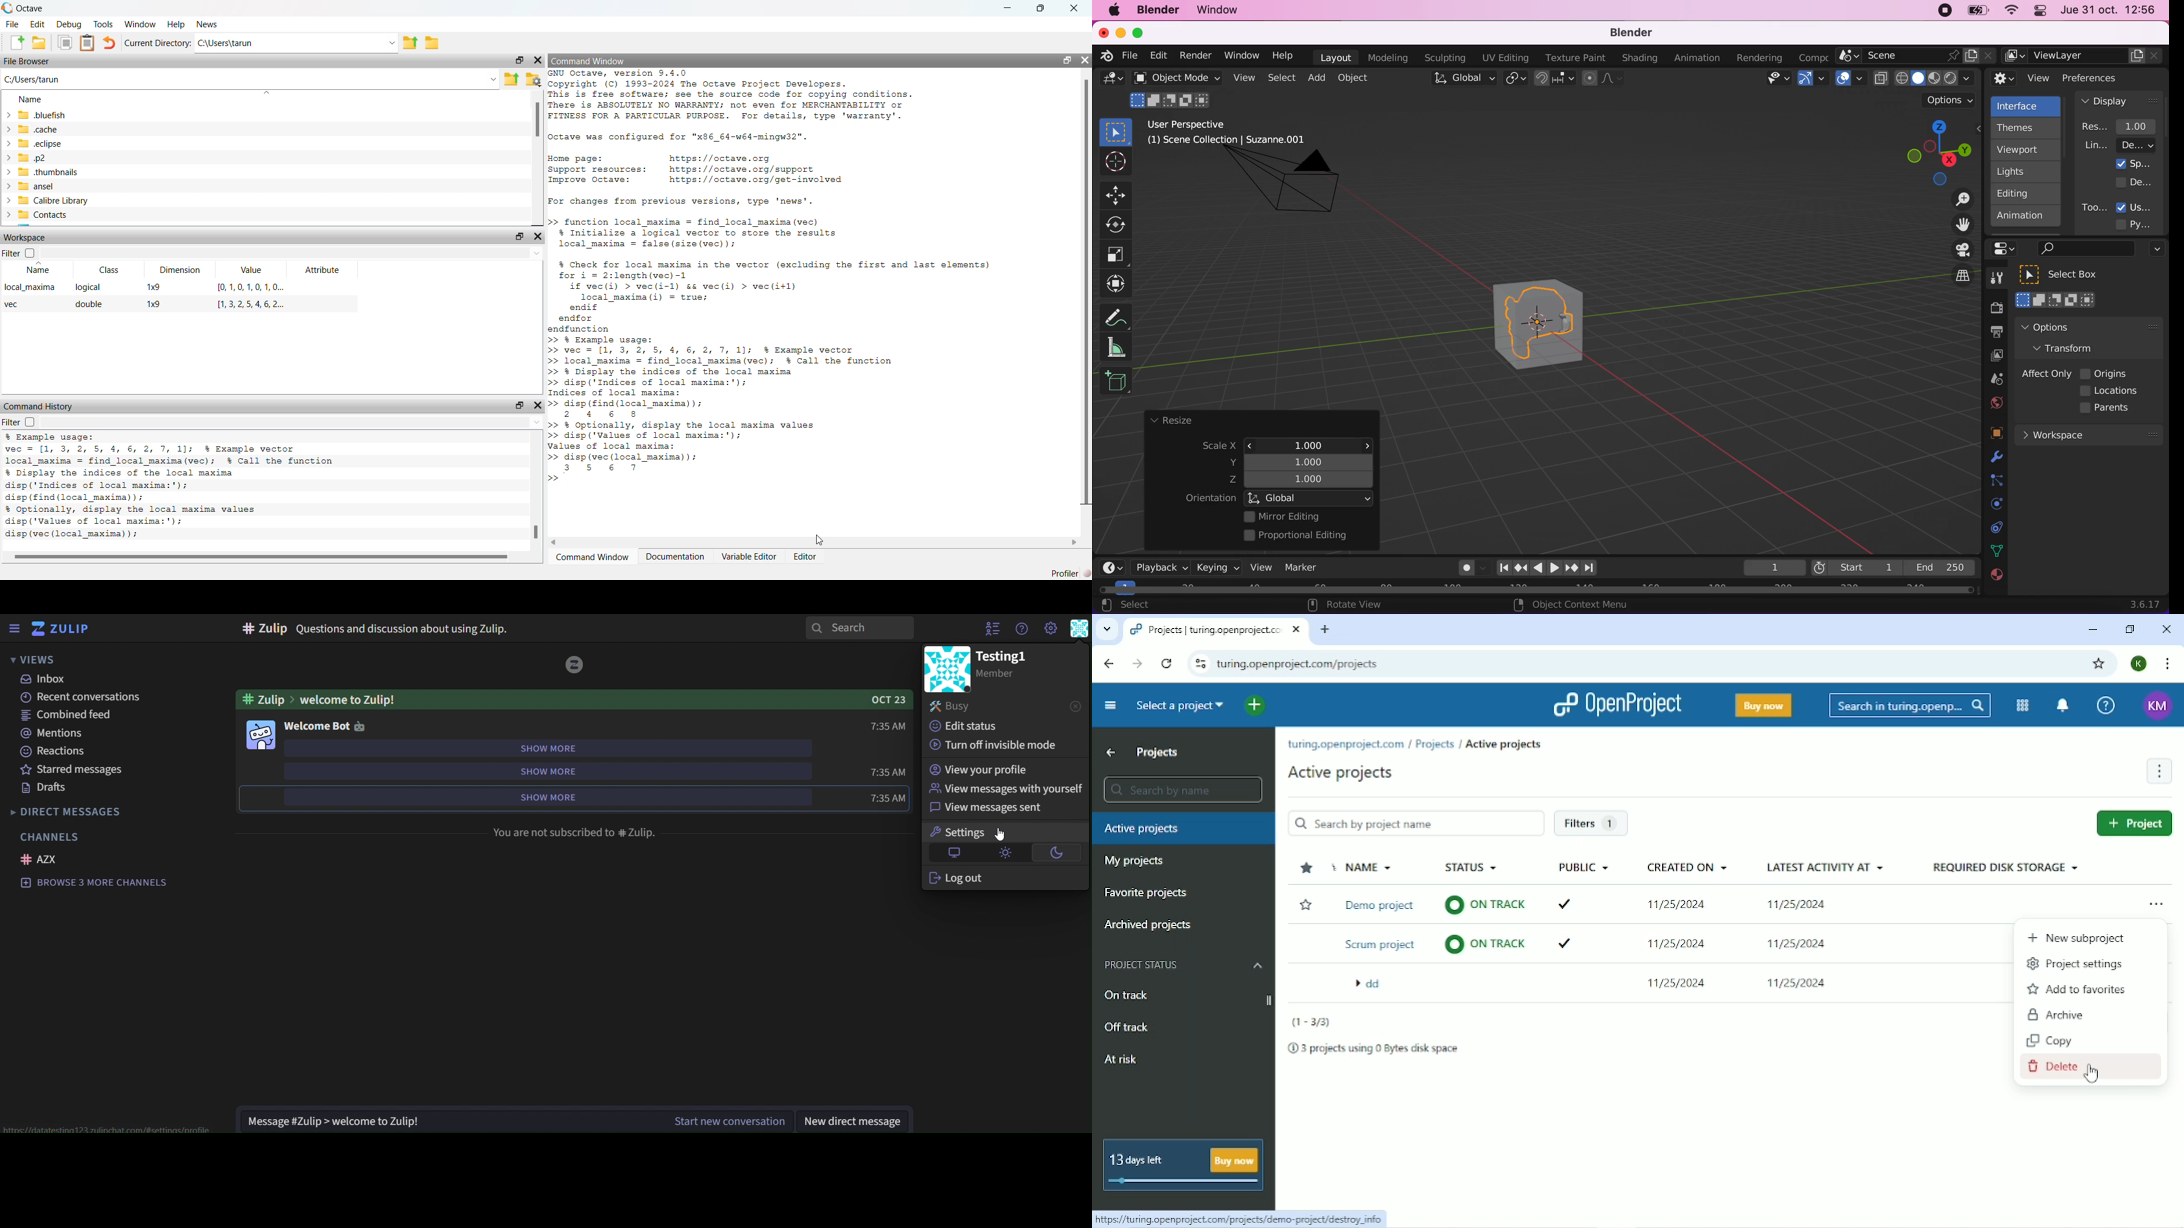  What do you see at coordinates (944, 669) in the screenshot?
I see `image` at bounding box center [944, 669].